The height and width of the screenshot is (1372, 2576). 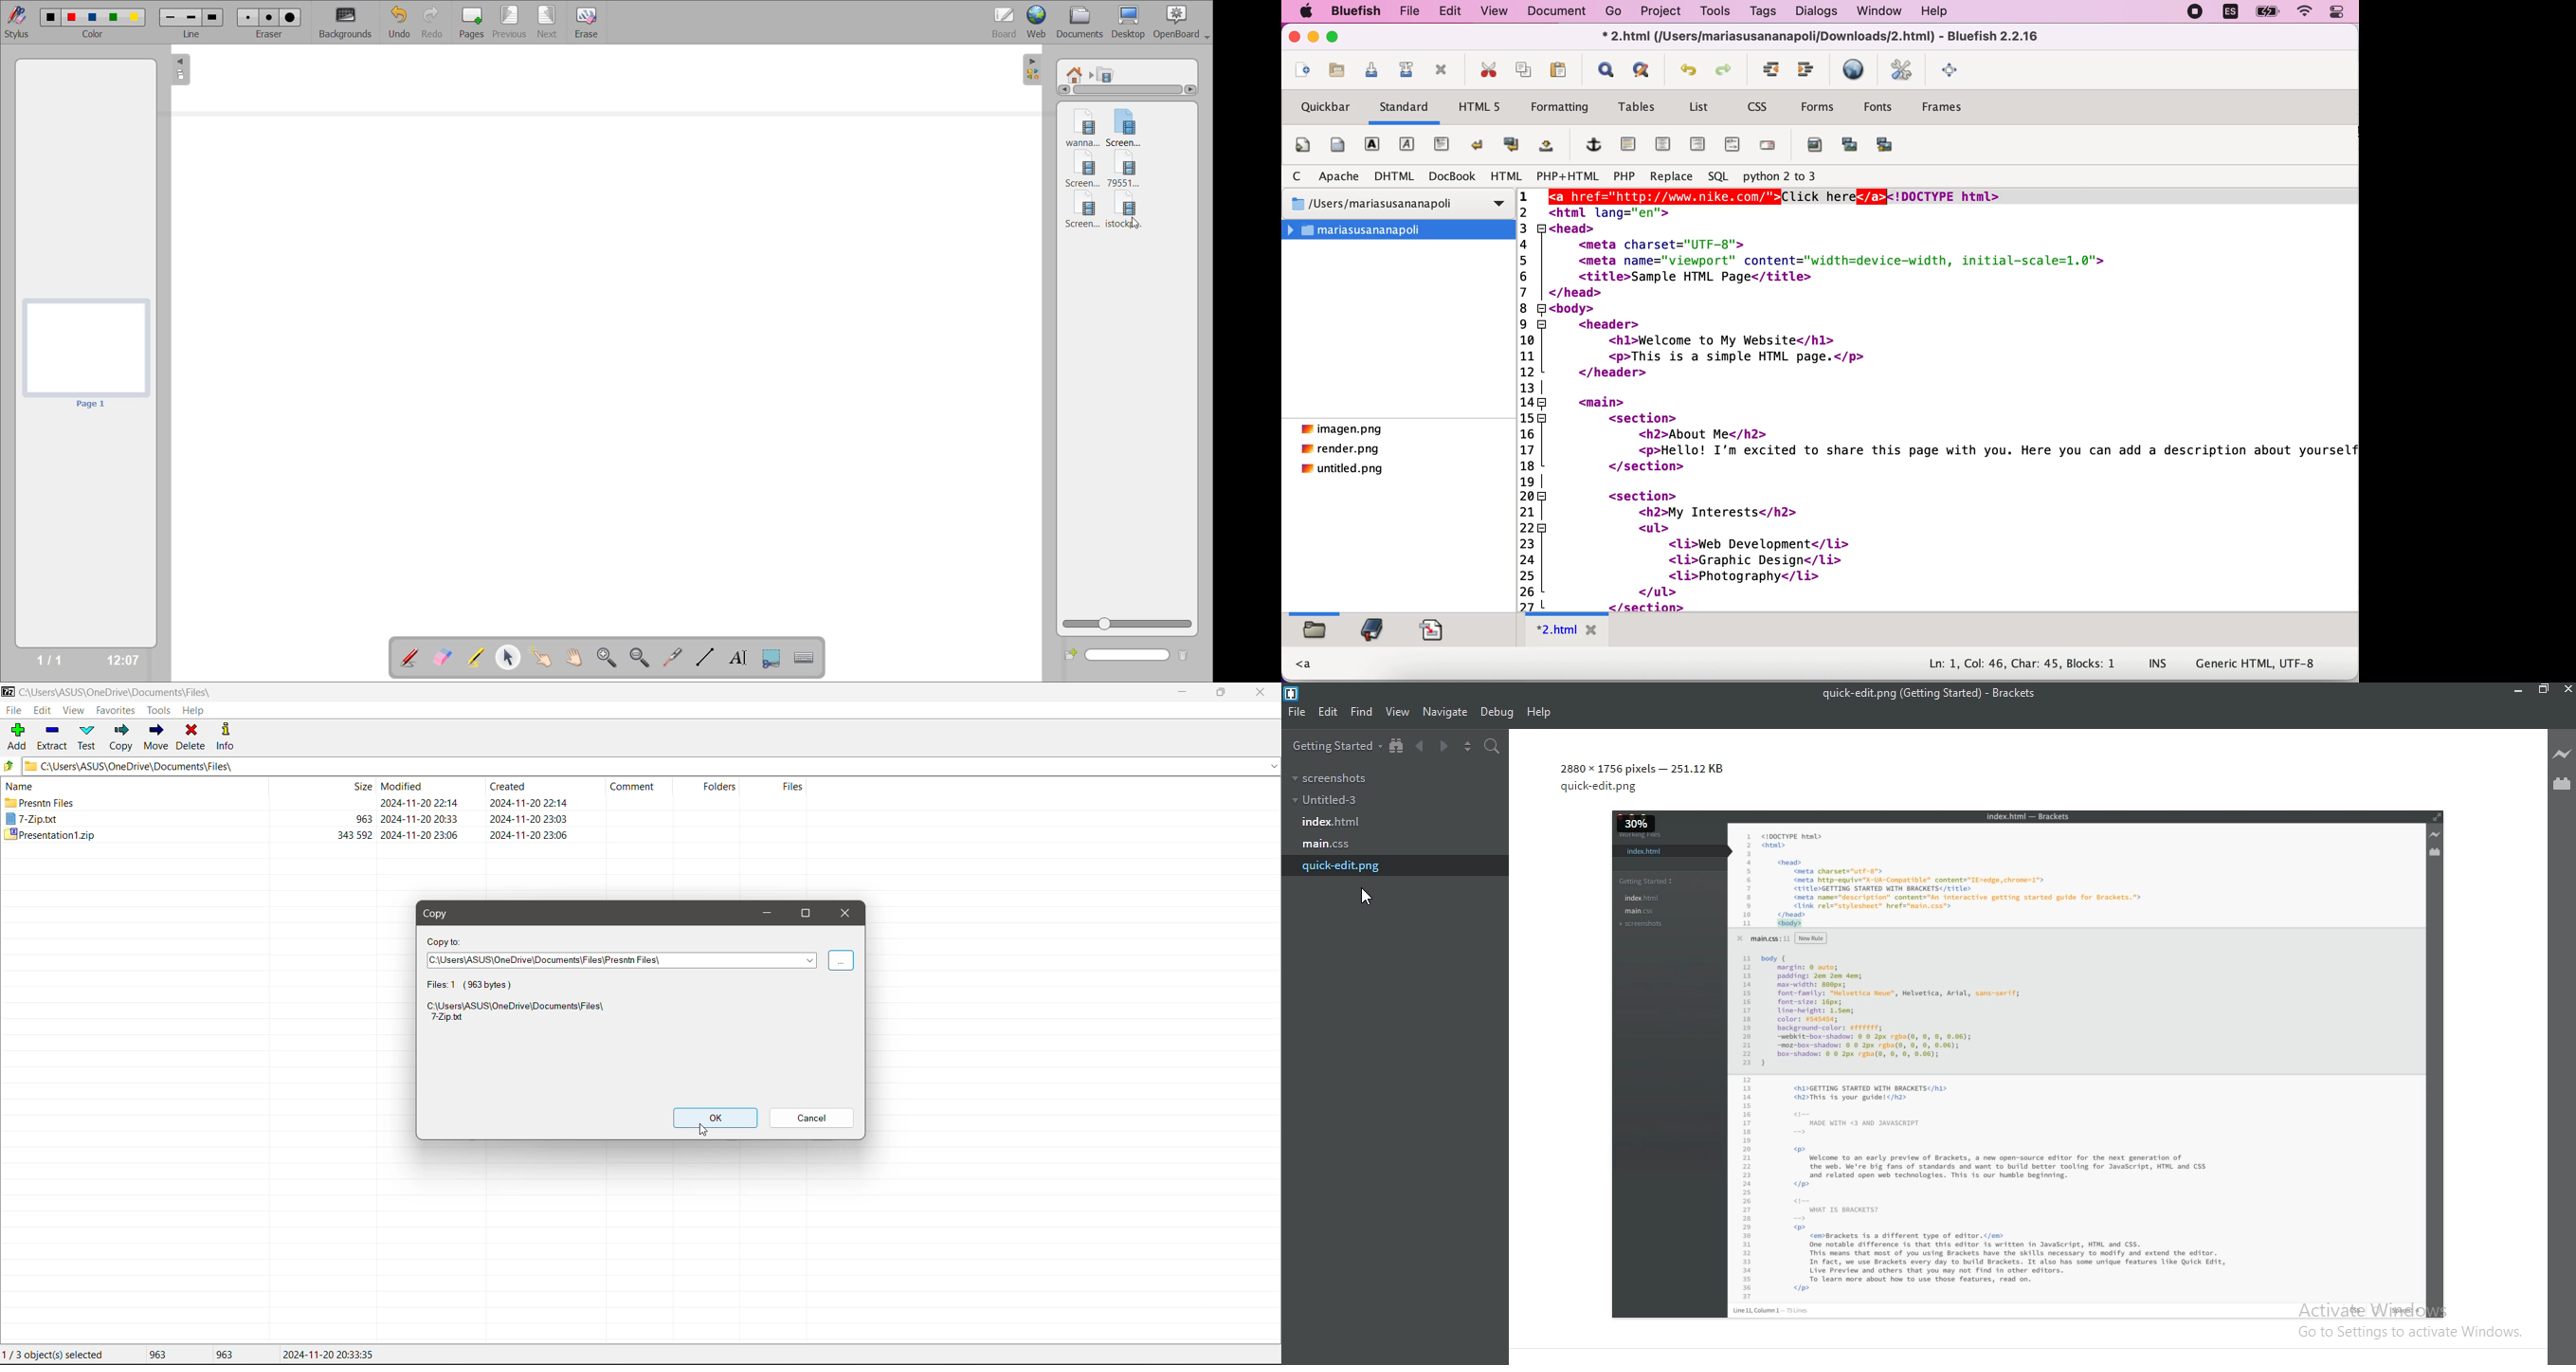 I want to click on tags, so click(x=1764, y=12).